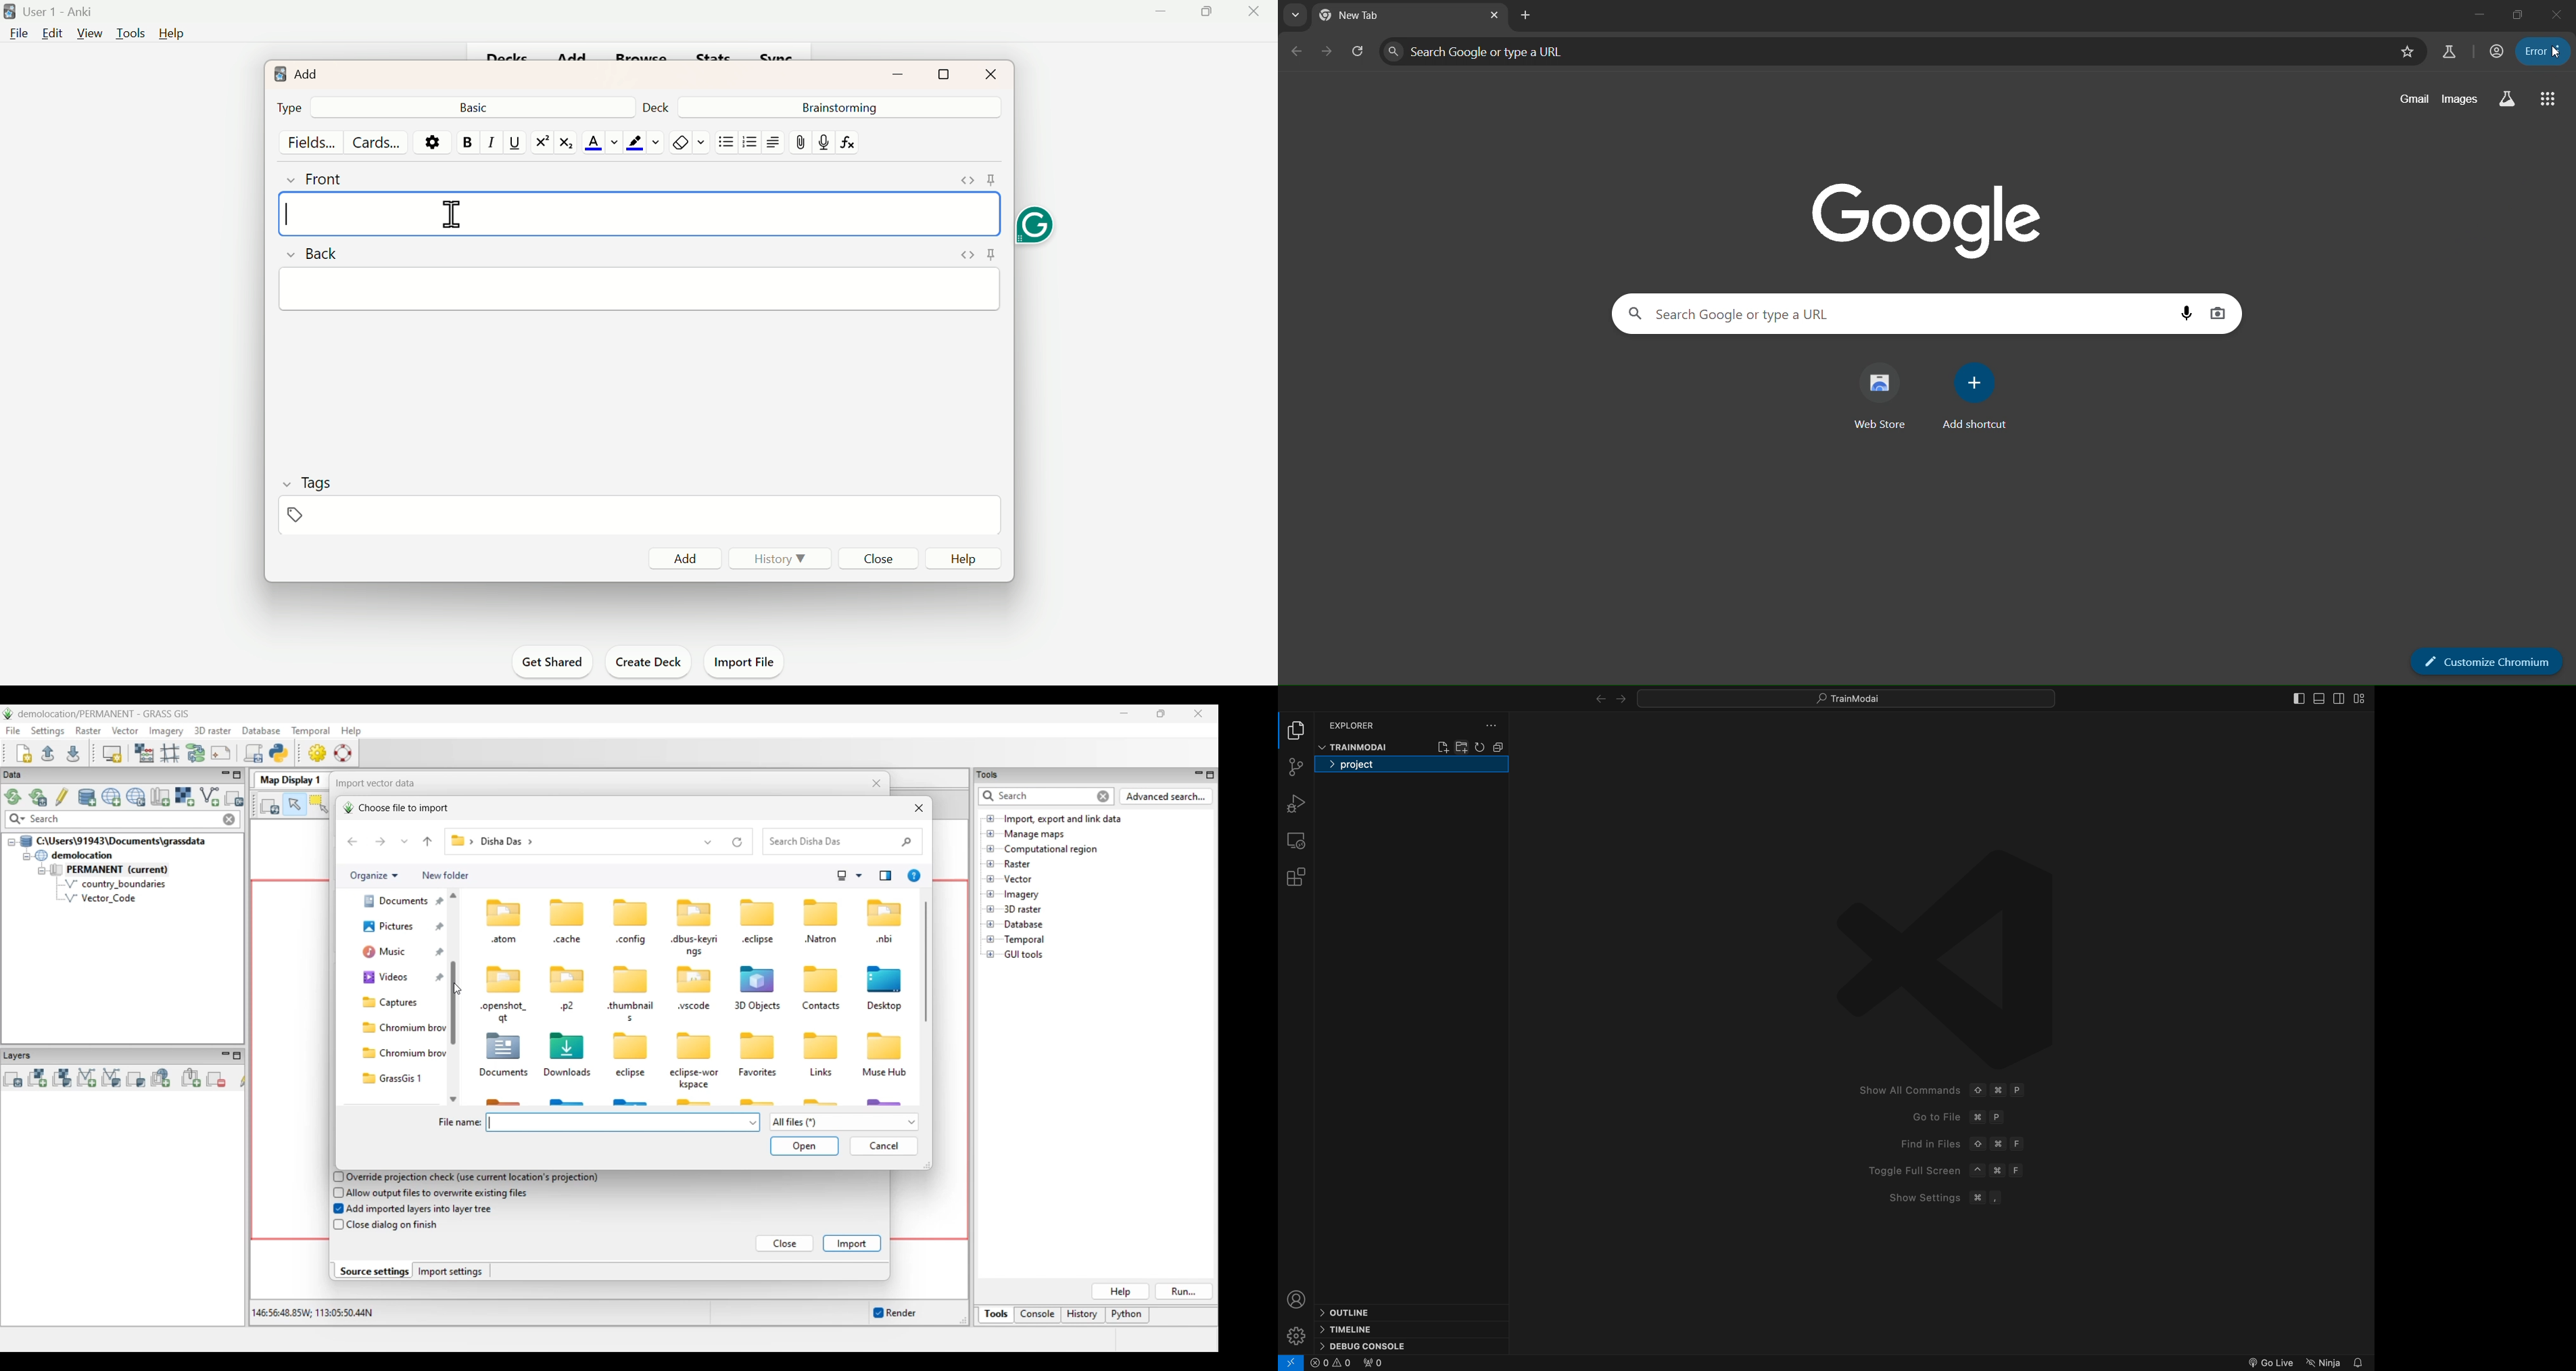  Describe the element at coordinates (978, 180) in the screenshot. I see `Pins` at that location.